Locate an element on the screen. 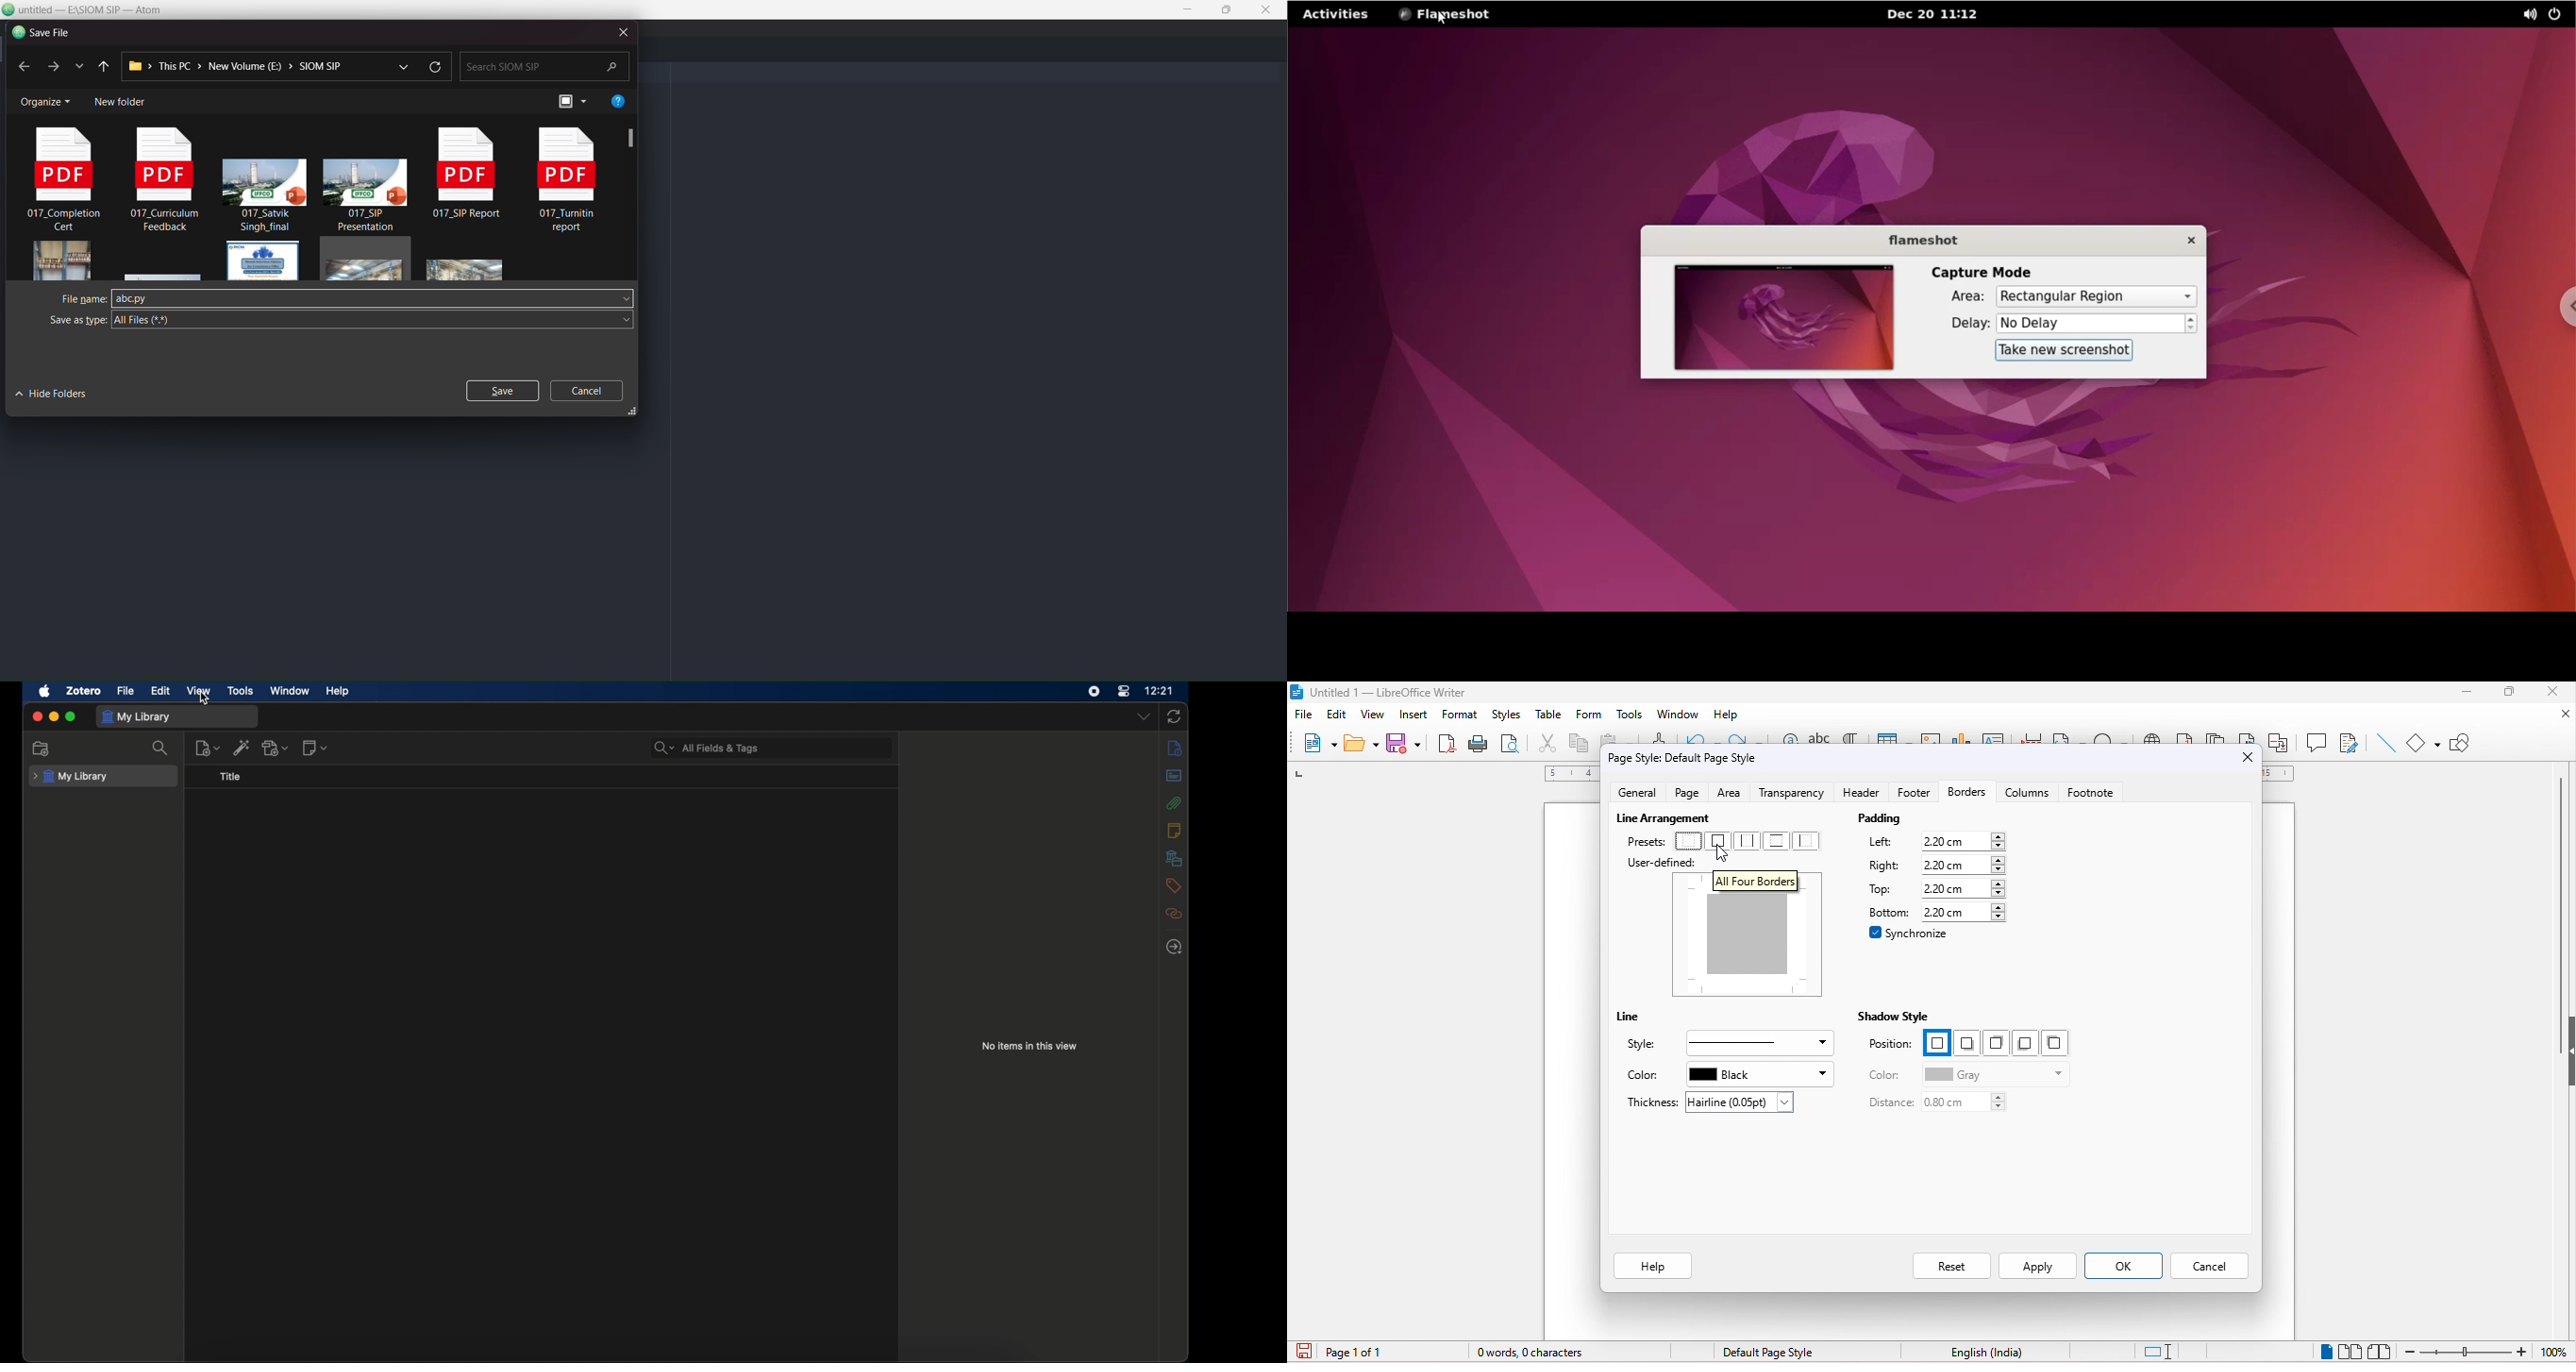 The width and height of the screenshot is (2576, 1372). search bar is located at coordinates (707, 748).